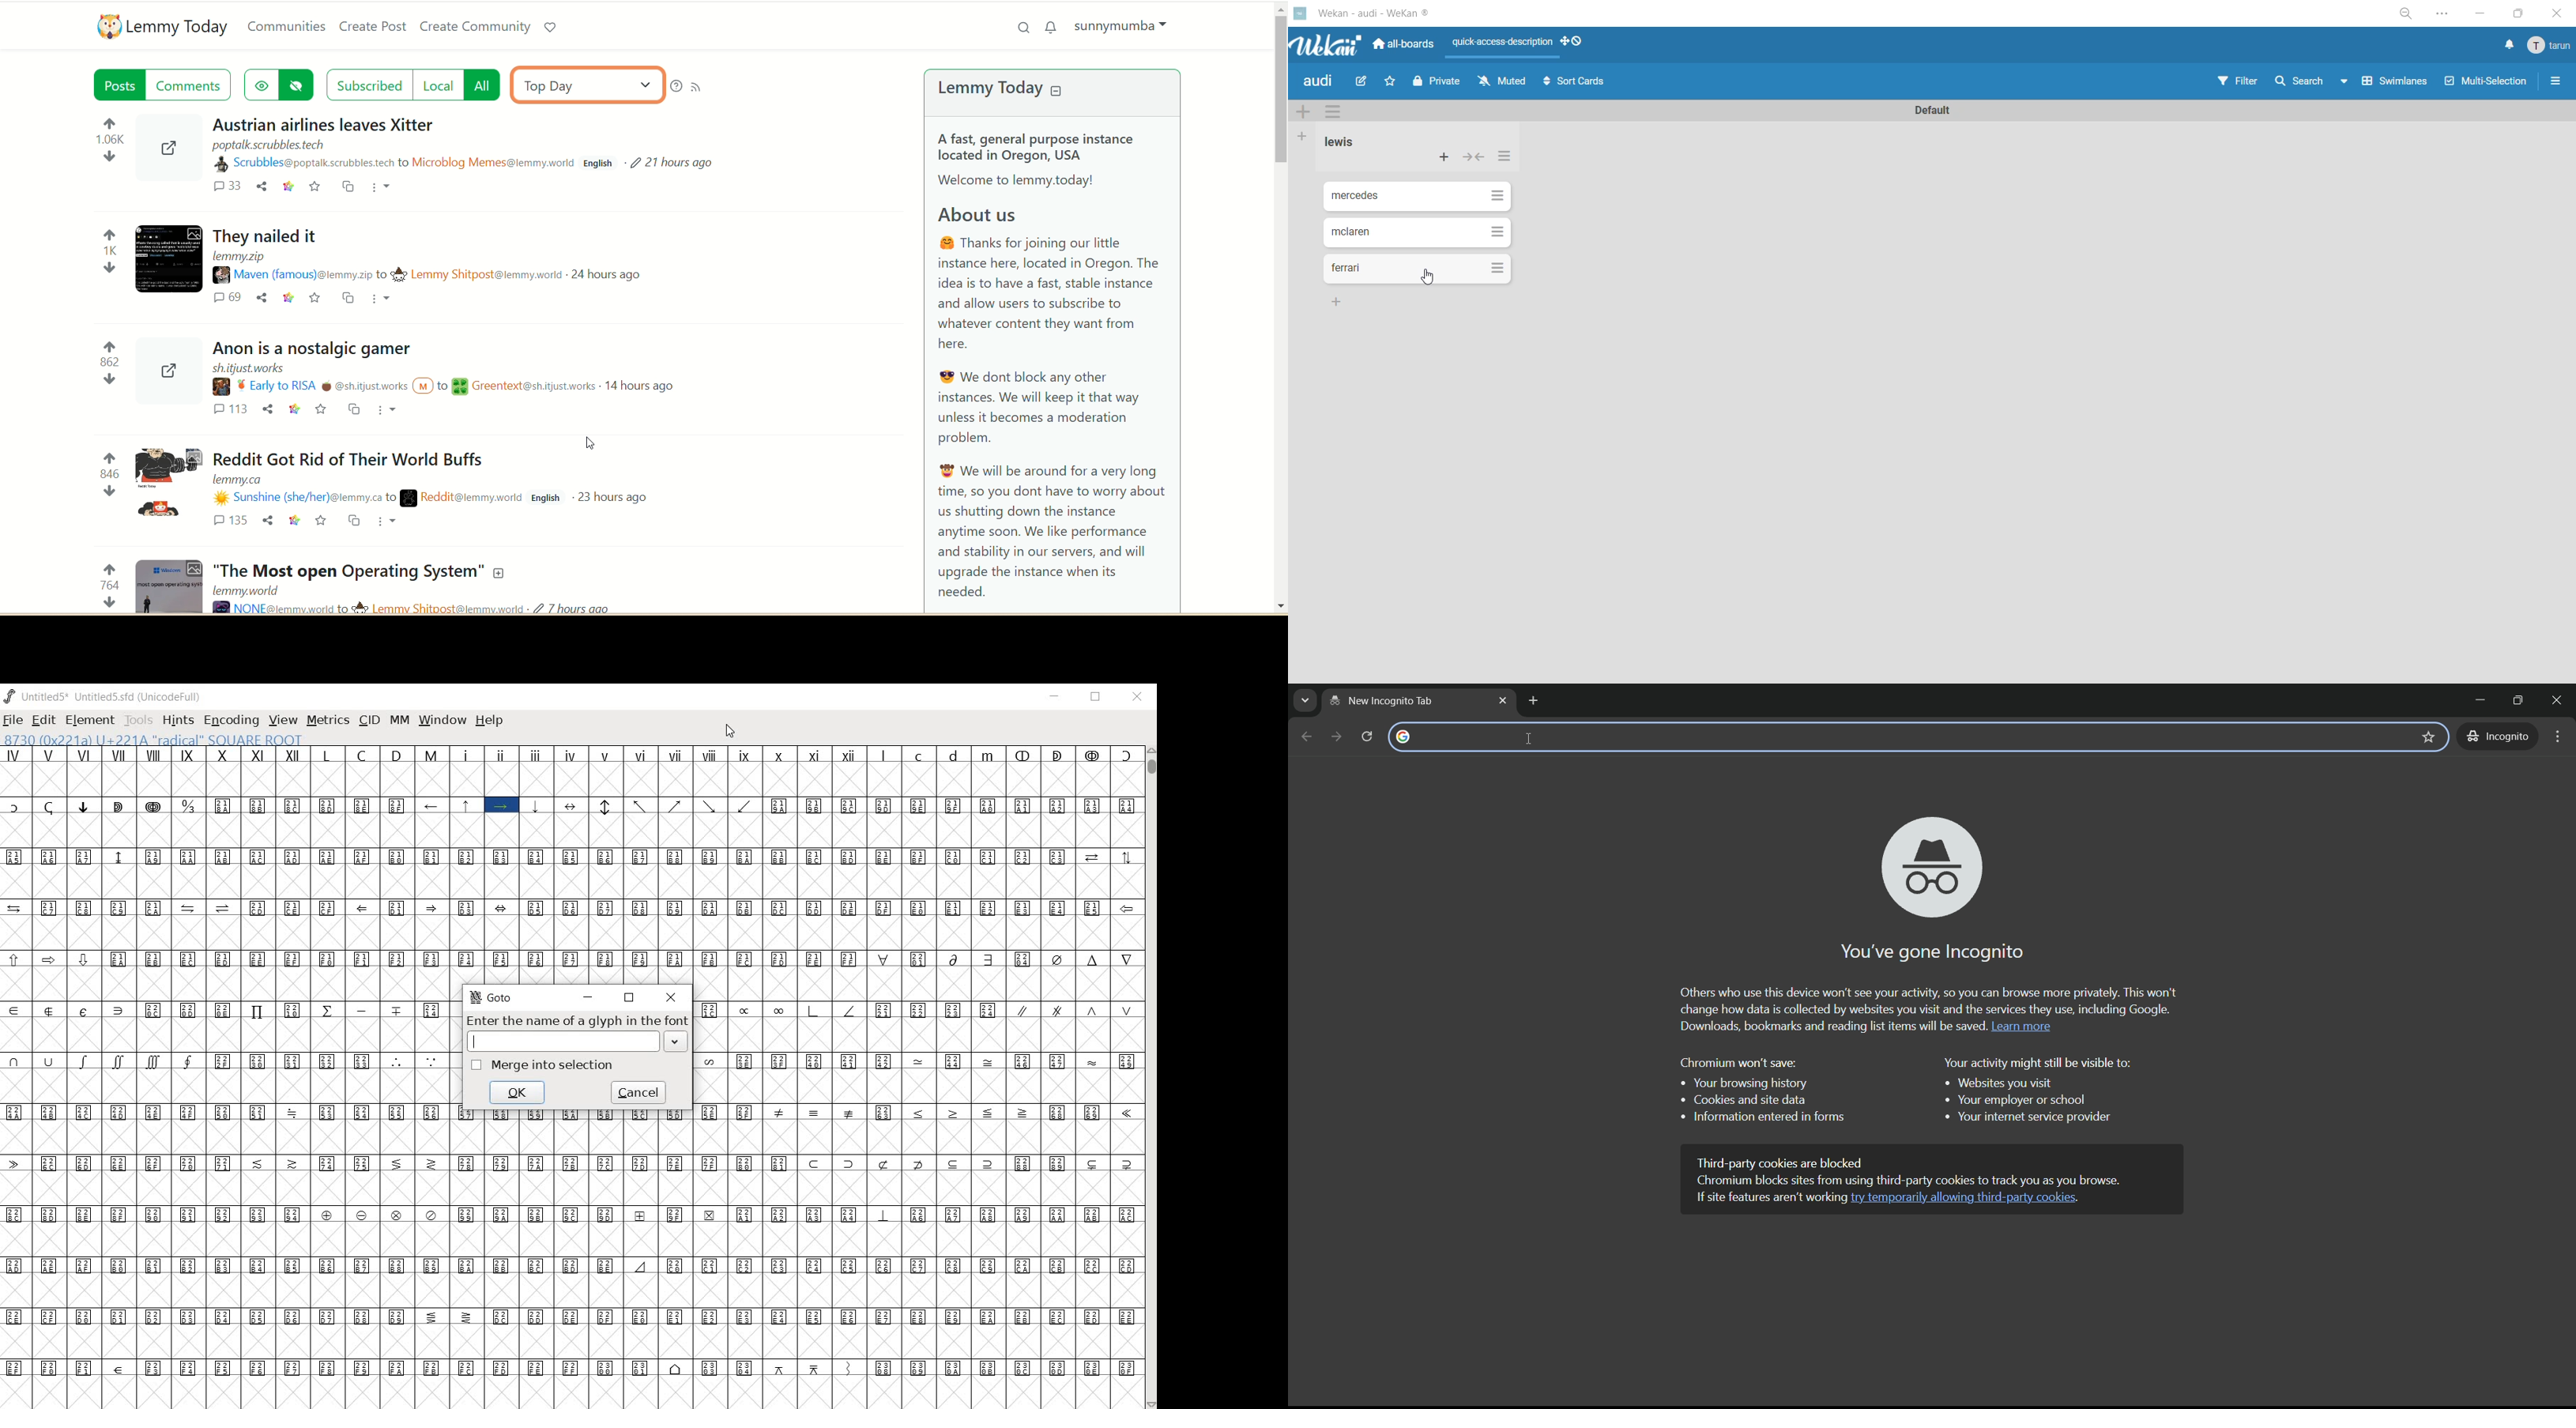 This screenshot has height=1428, width=2576. What do you see at coordinates (517, 1092) in the screenshot?
I see `OK` at bounding box center [517, 1092].